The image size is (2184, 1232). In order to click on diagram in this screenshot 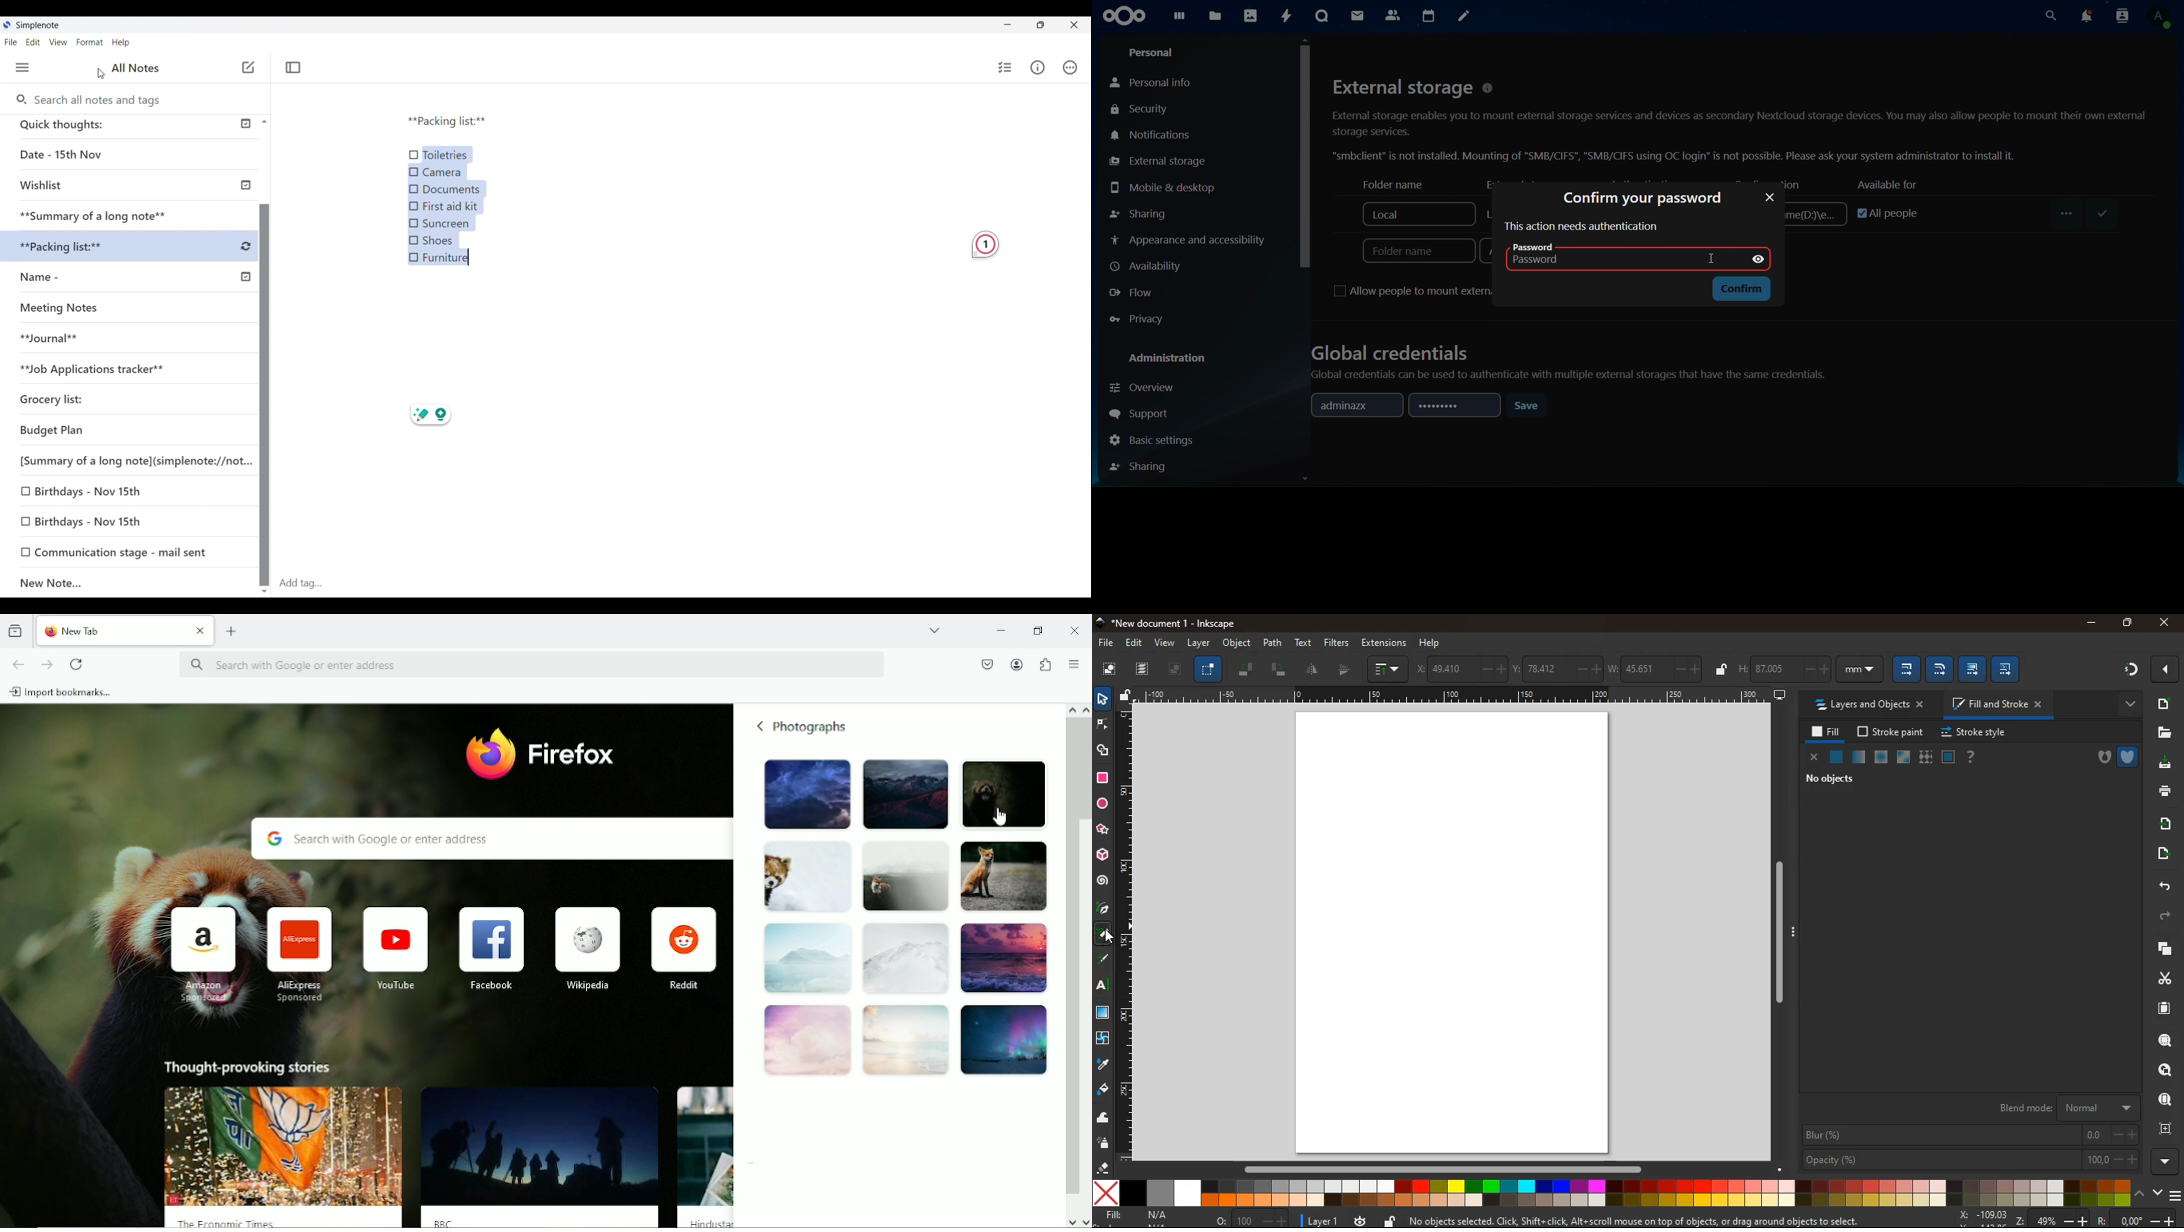, I will do `click(2130, 672)`.